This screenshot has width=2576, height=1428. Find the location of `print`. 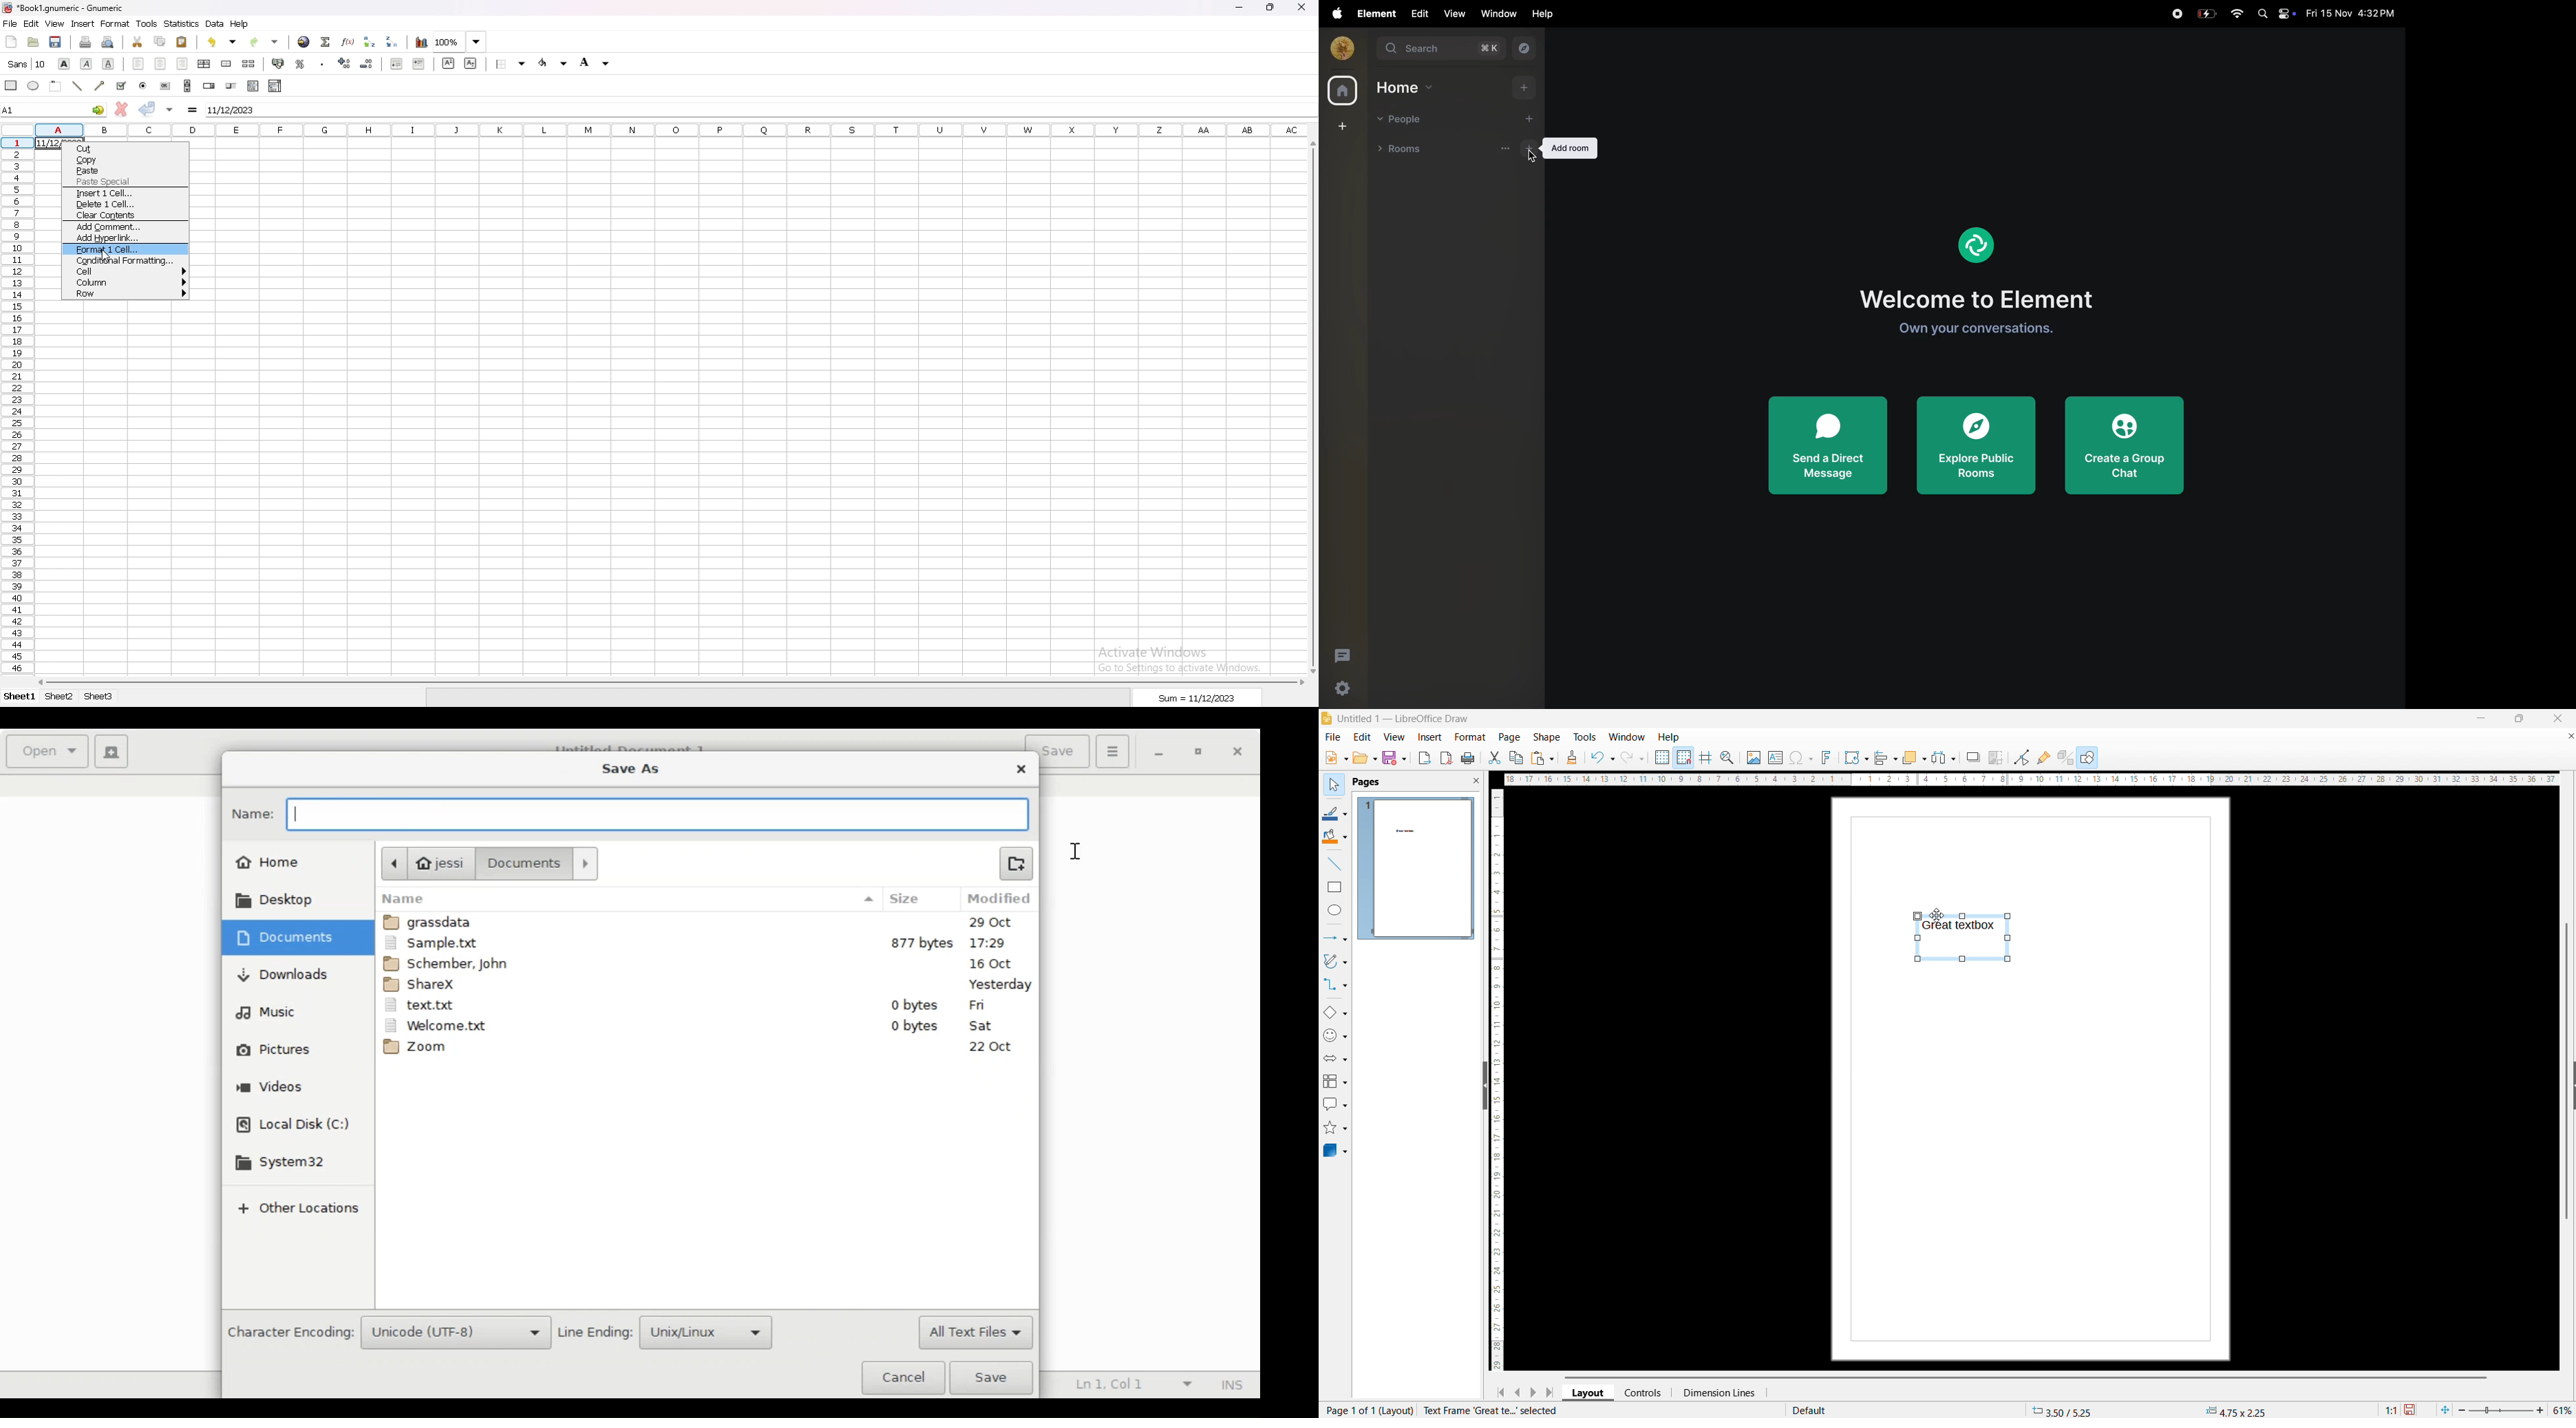

print is located at coordinates (1468, 758).